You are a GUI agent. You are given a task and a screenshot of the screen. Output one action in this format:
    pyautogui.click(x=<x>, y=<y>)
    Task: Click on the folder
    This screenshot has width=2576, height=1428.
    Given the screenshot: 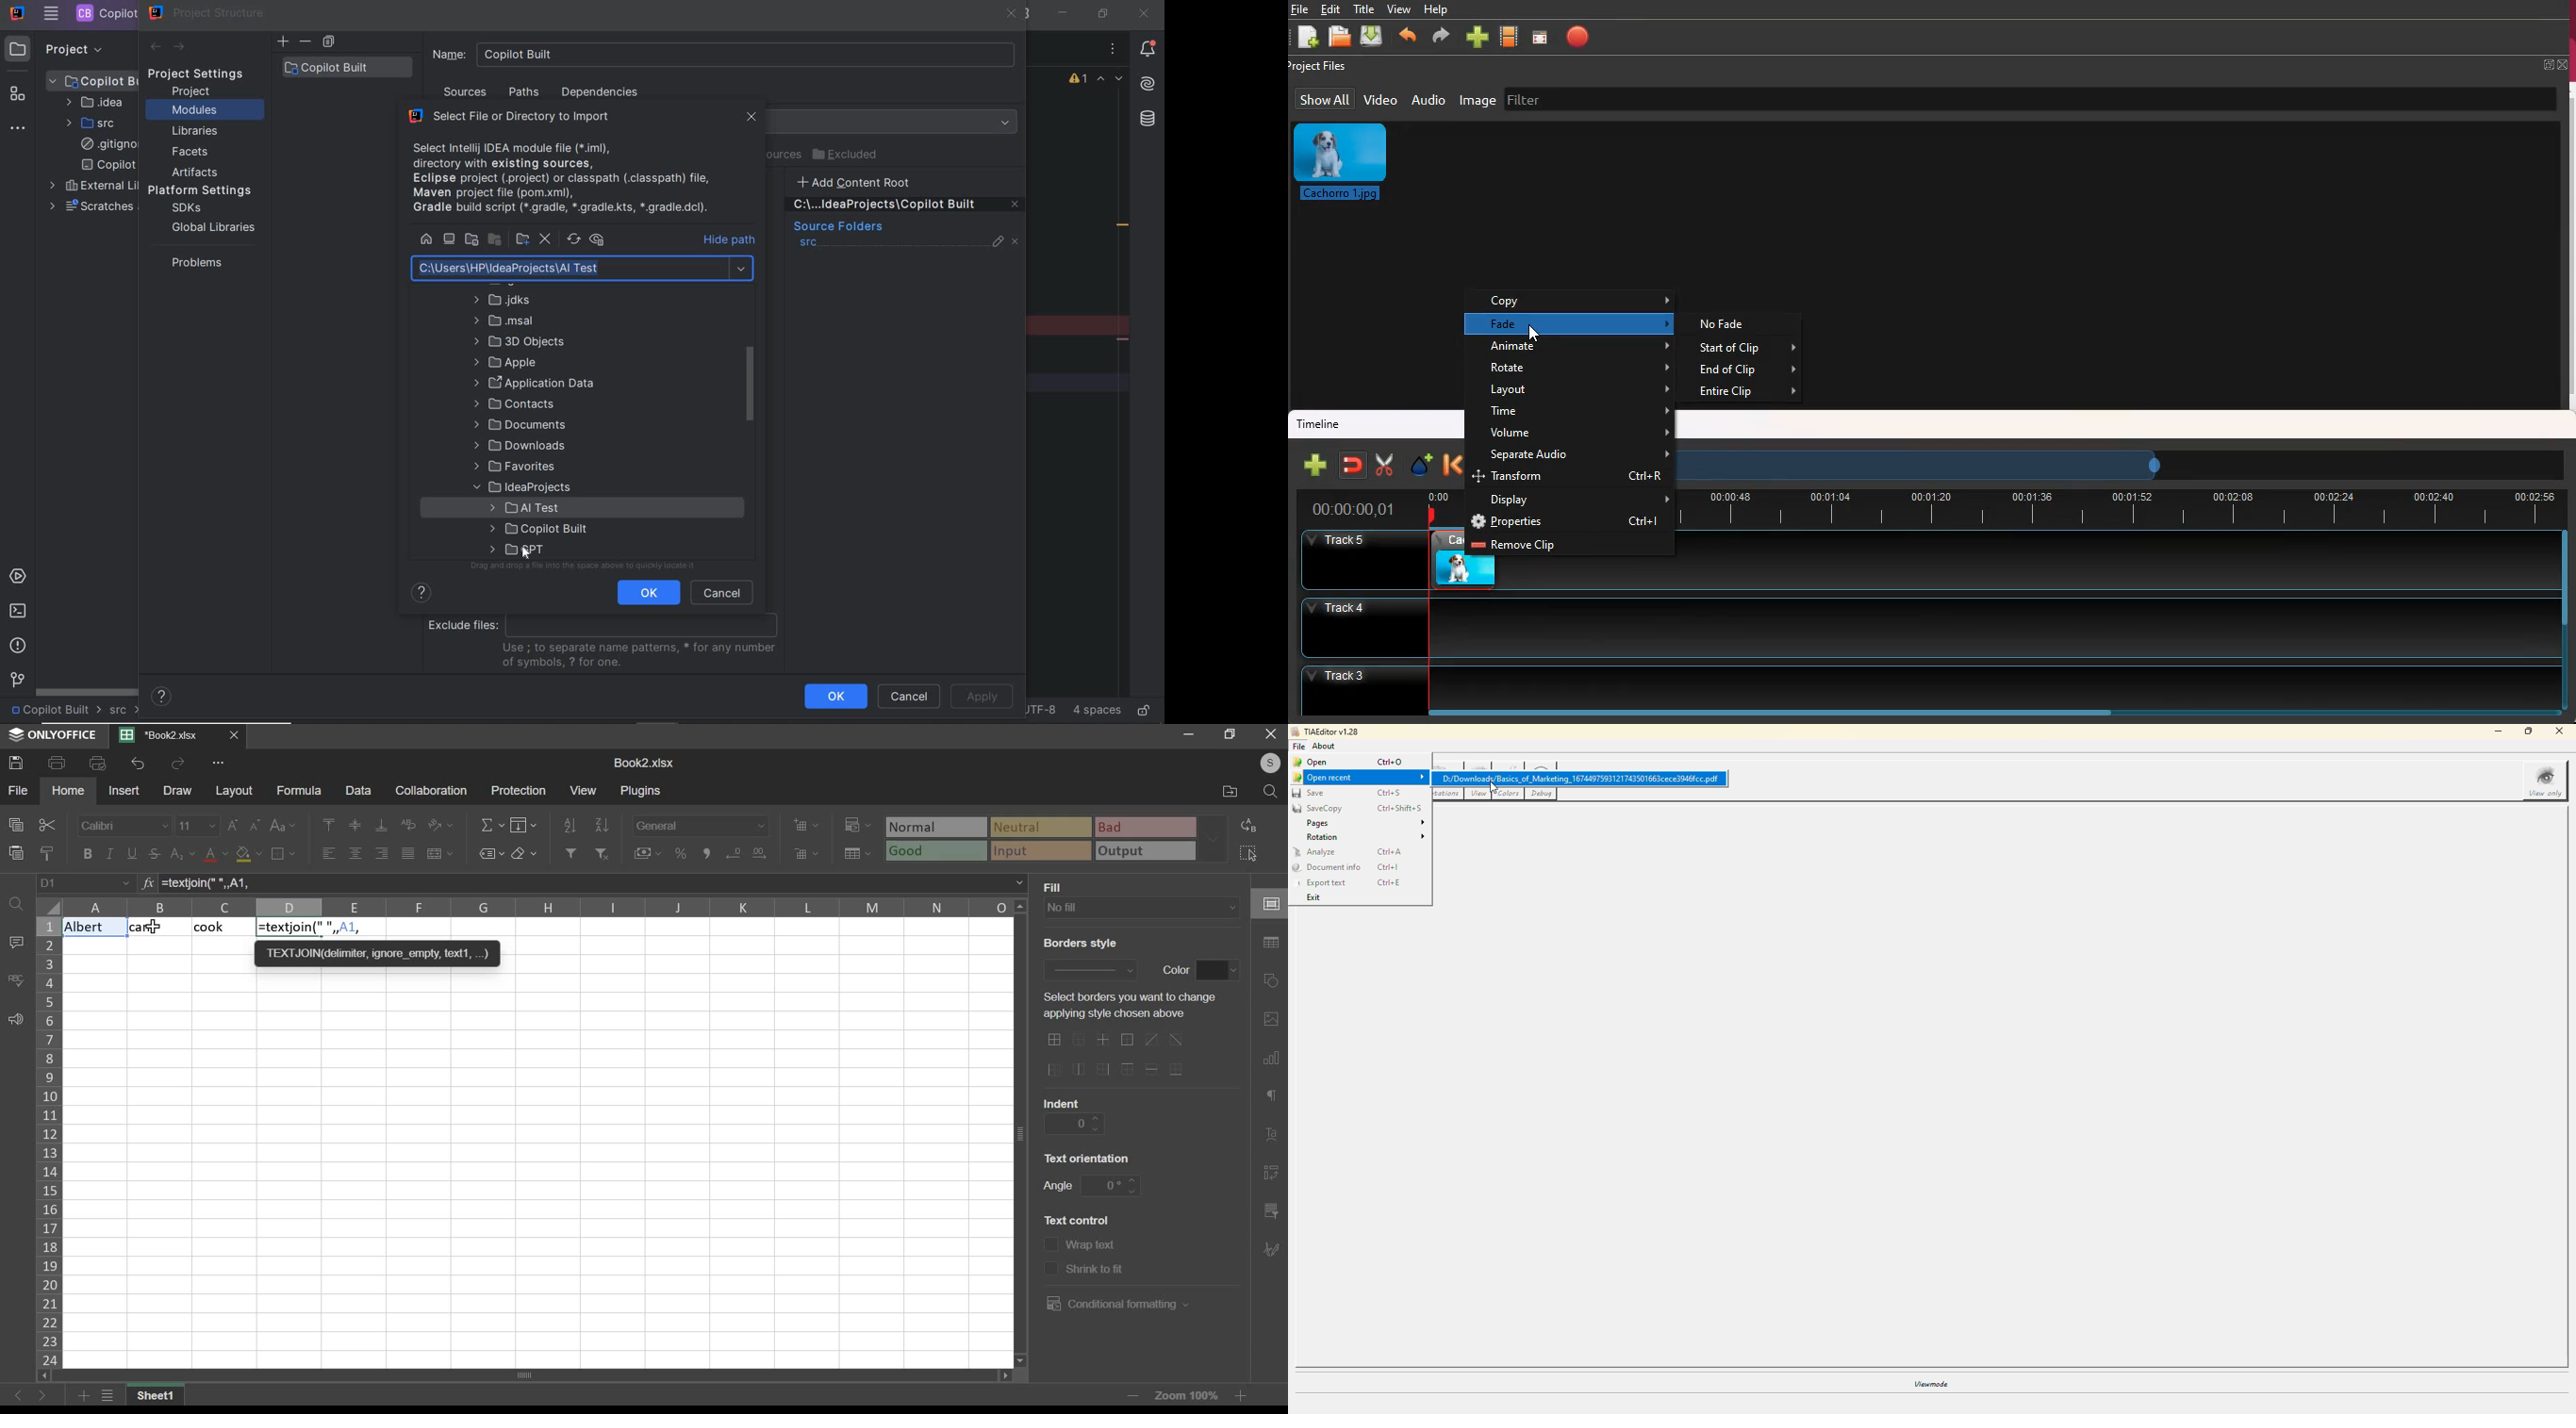 What is the action you would take?
    pyautogui.click(x=501, y=320)
    